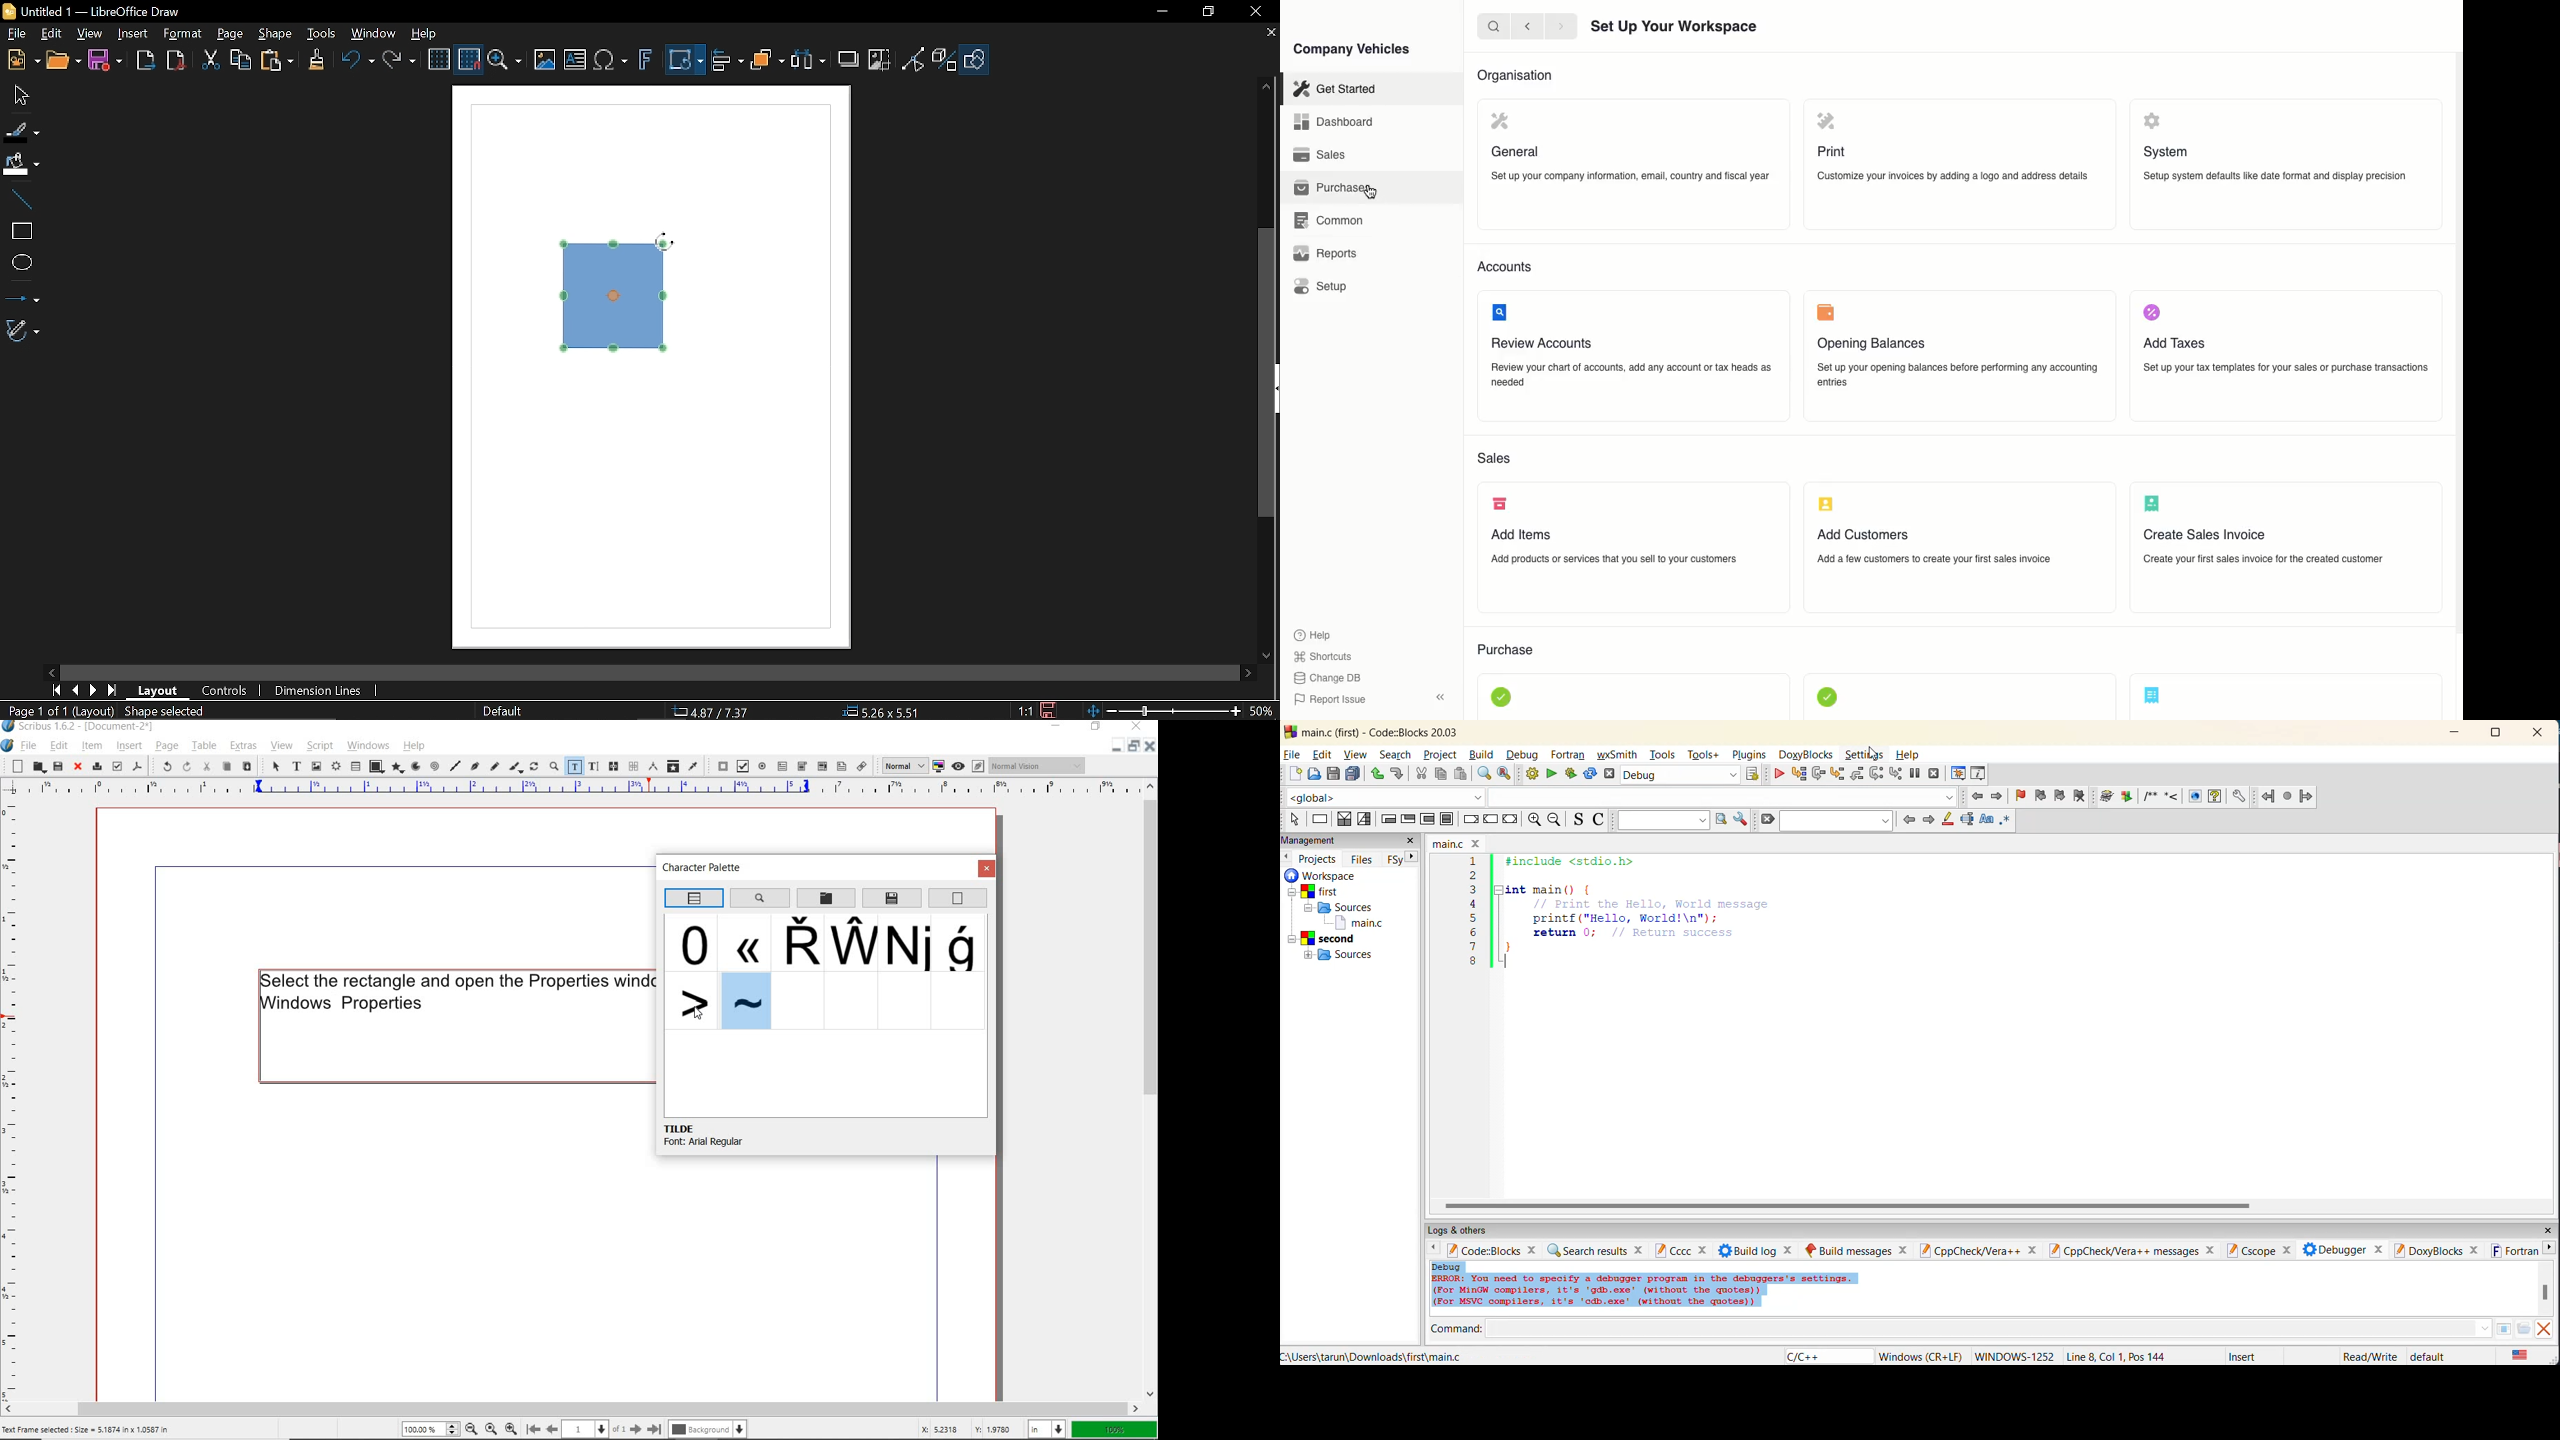  What do you see at coordinates (586, 1427) in the screenshot?
I see `1` at bounding box center [586, 1427].